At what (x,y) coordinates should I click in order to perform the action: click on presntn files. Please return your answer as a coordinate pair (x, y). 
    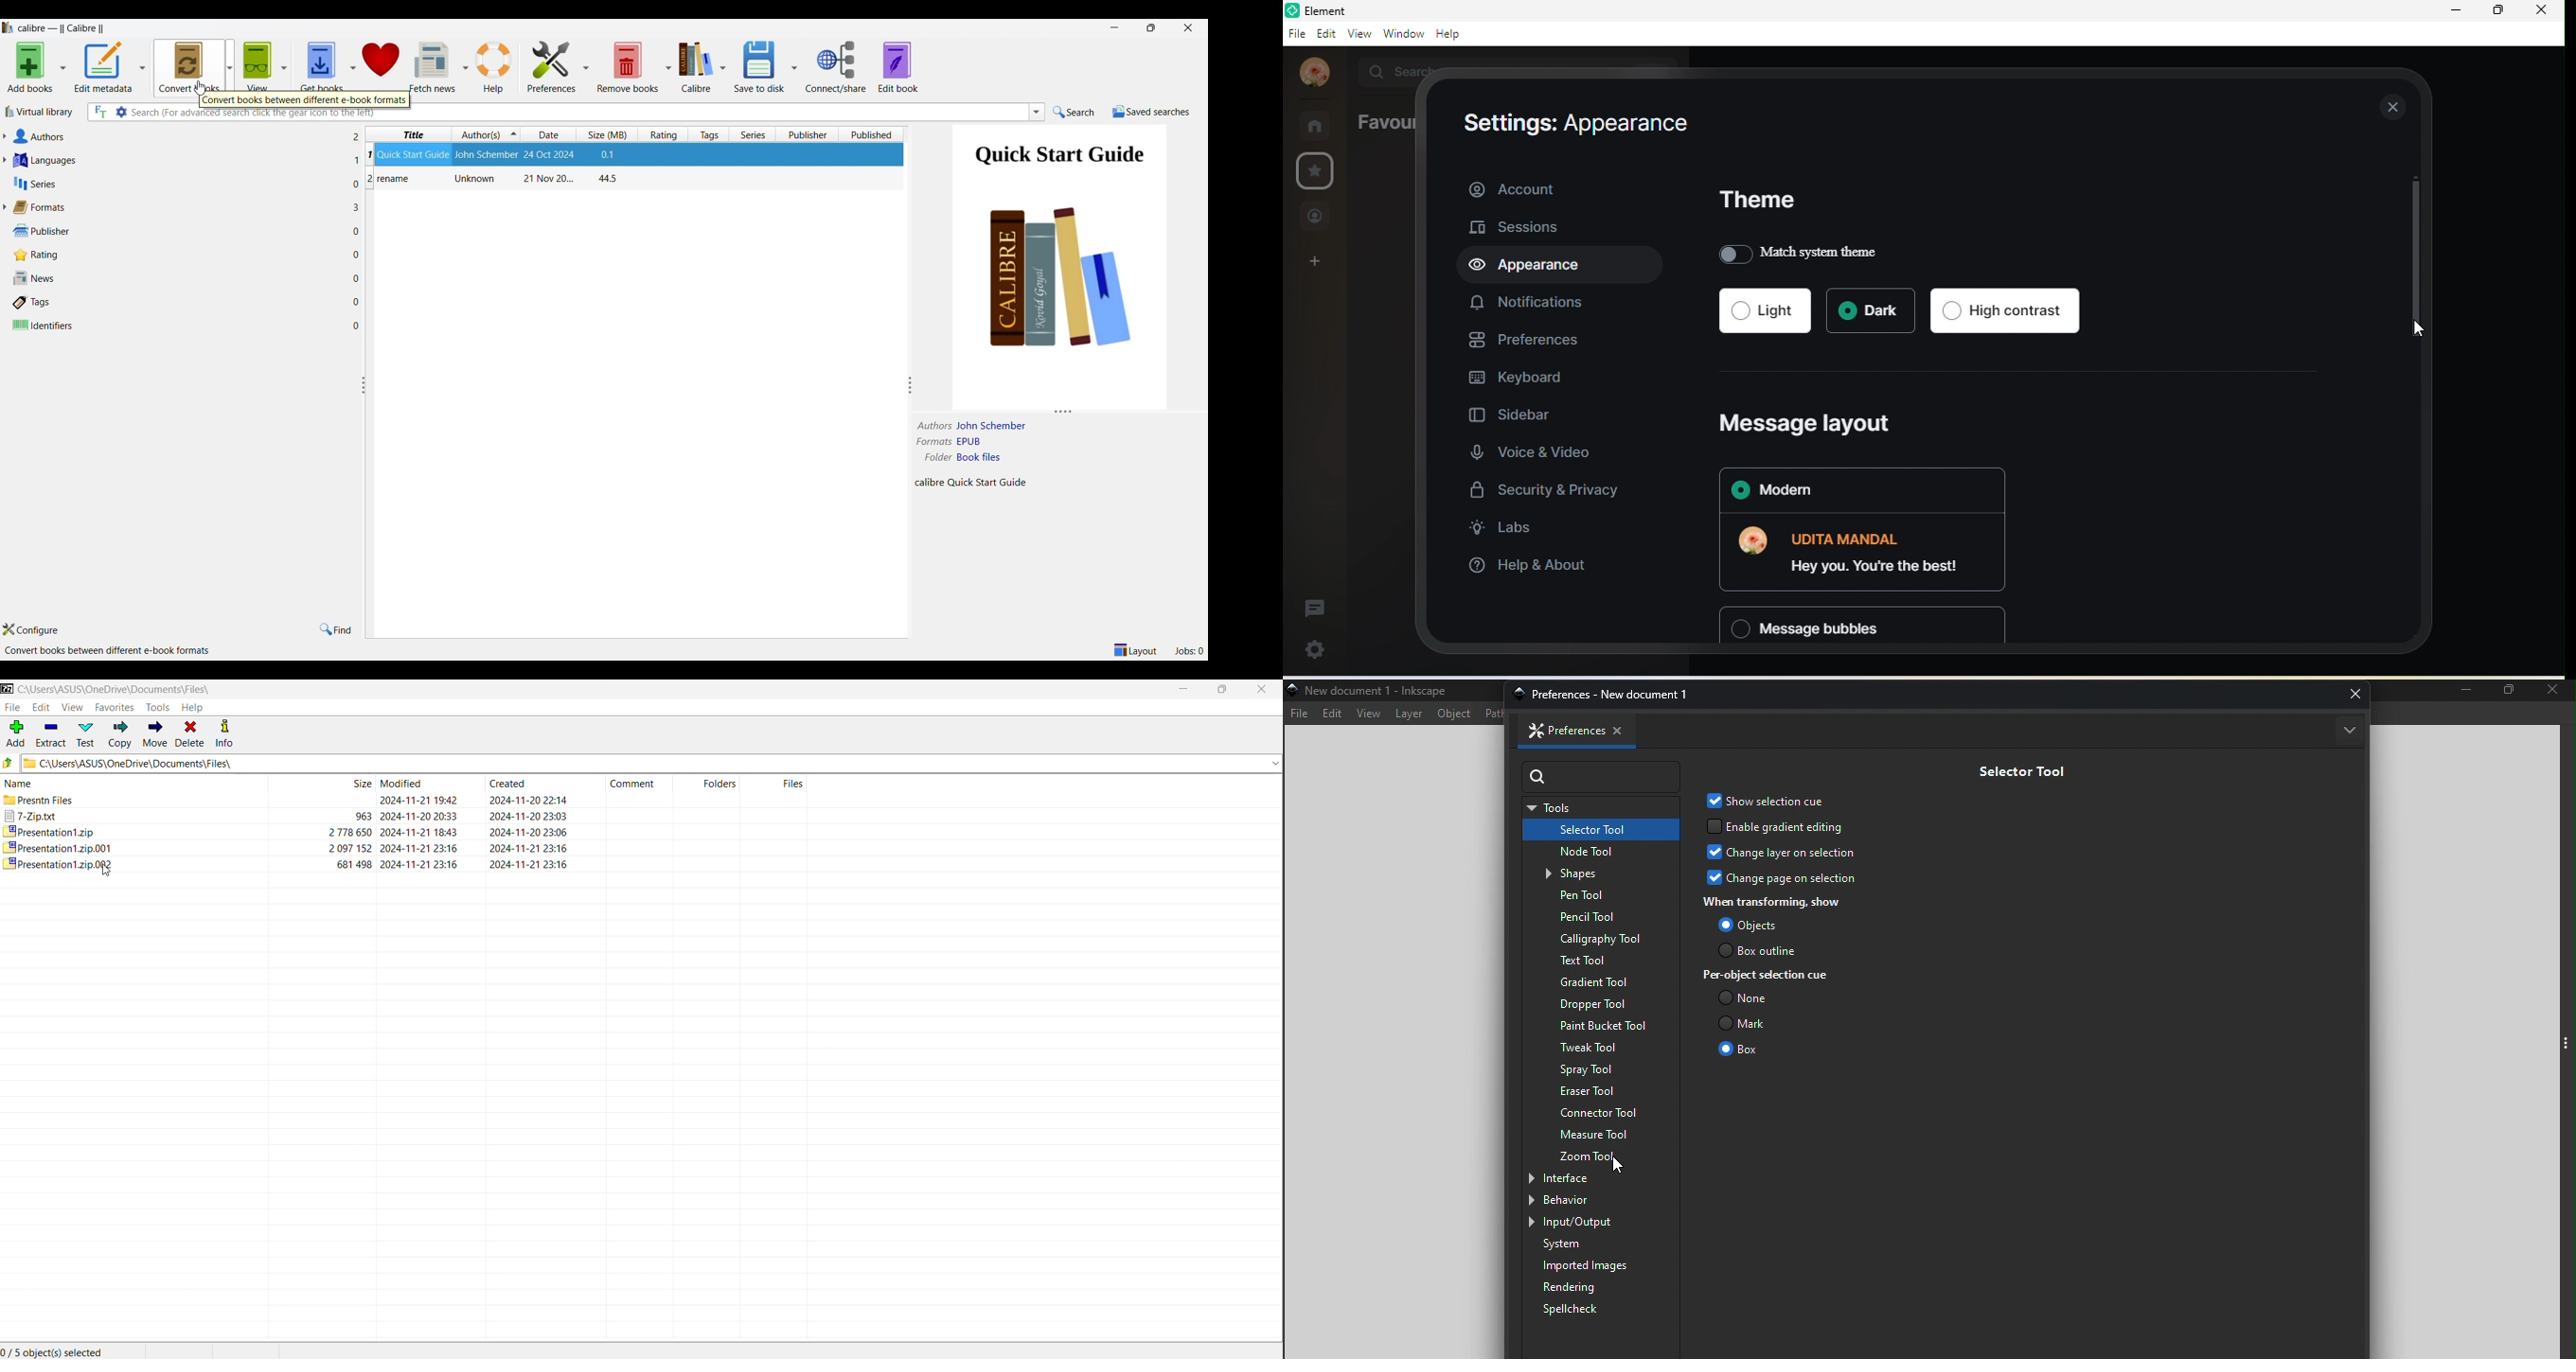
    Looking at the image, I should click on (49, 801).